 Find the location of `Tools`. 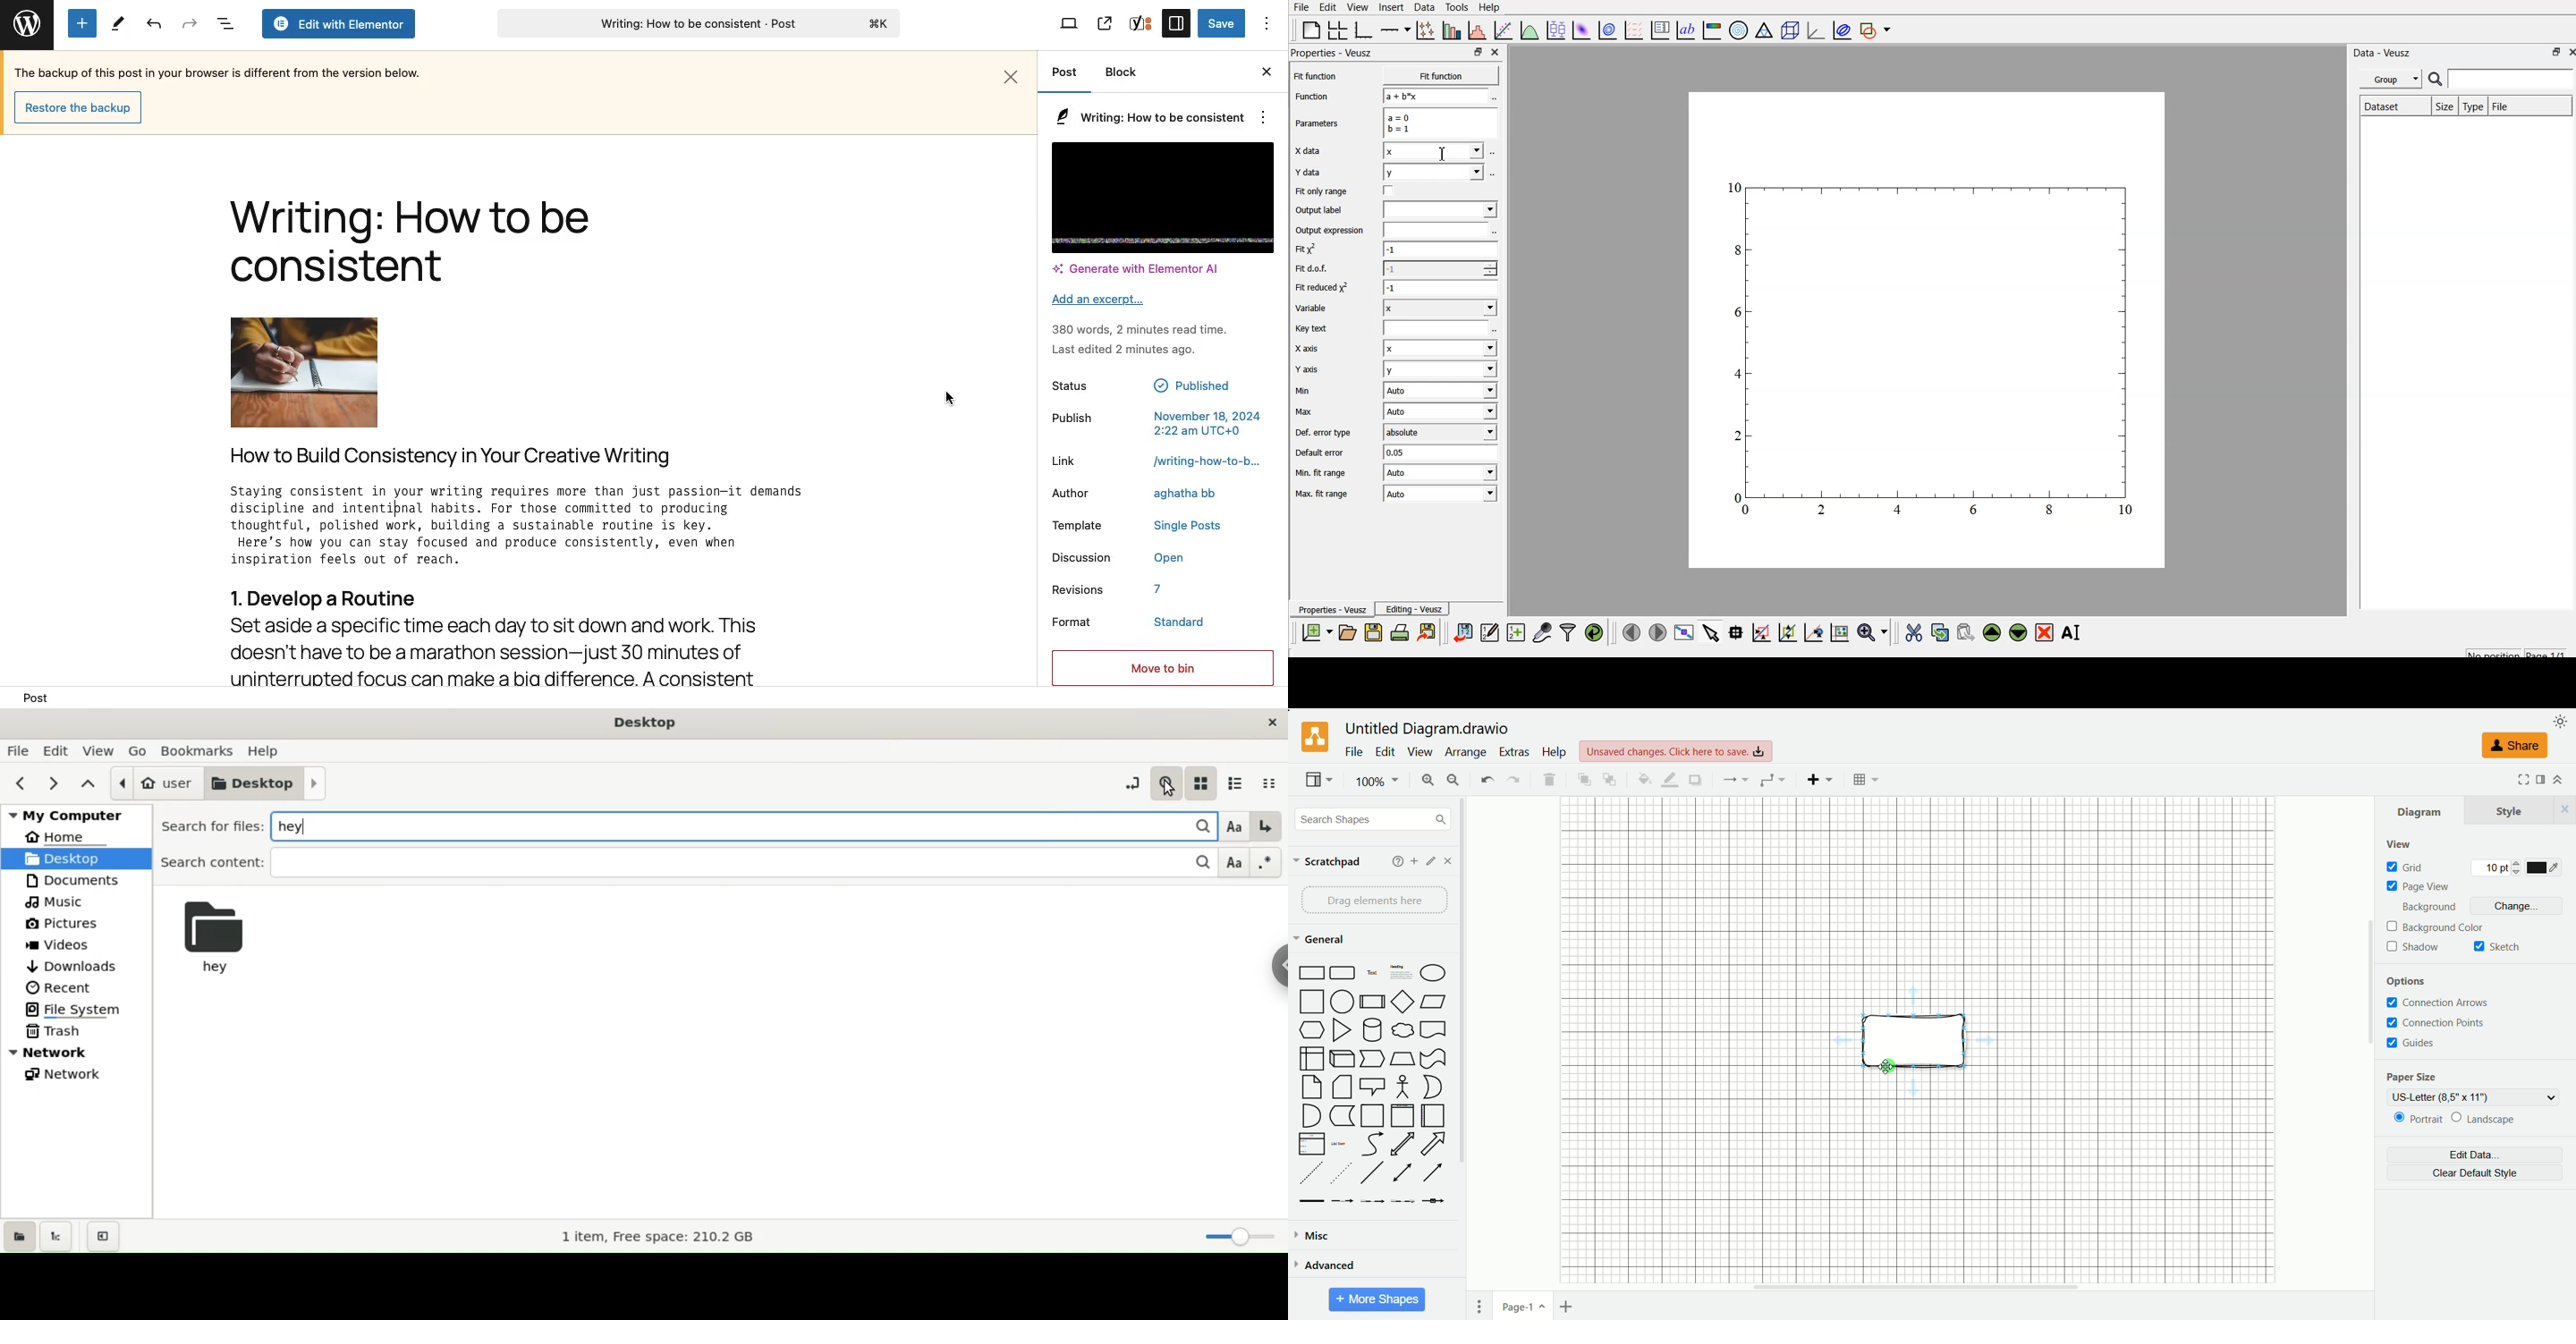

Tools is located at coordinates (116, 24).